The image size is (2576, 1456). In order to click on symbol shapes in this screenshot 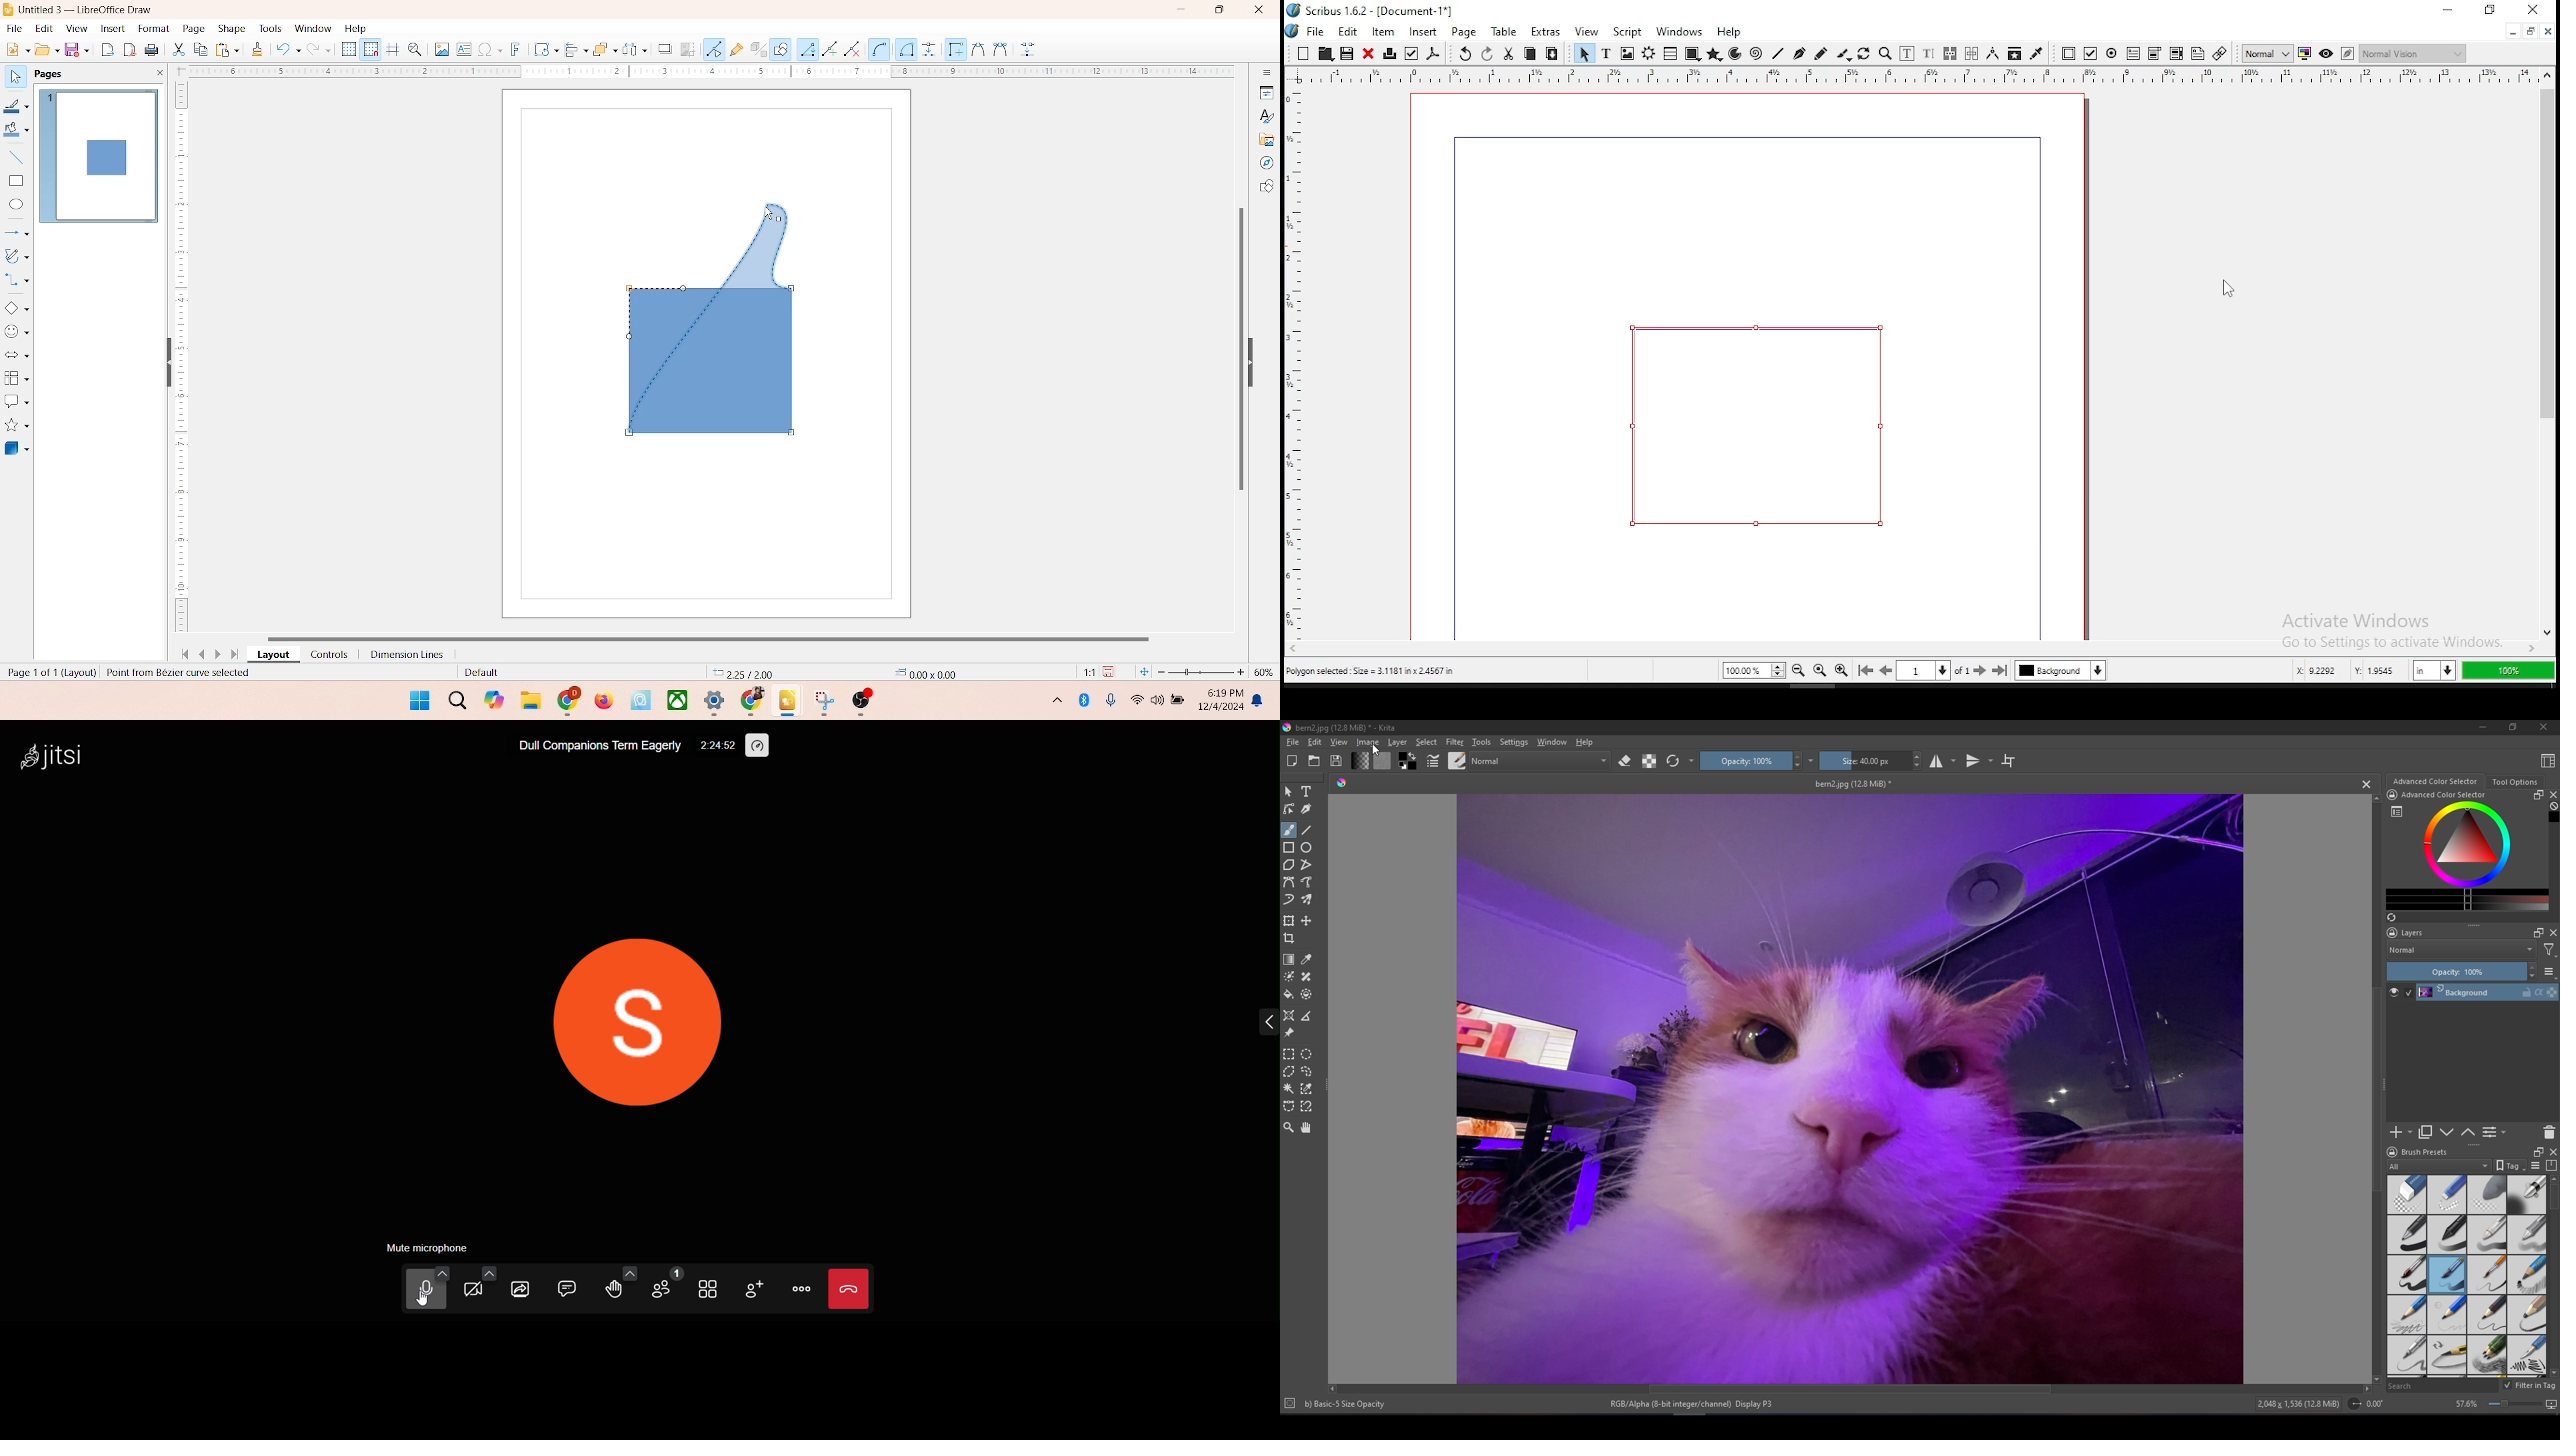, I will do `click(17, 332)`.